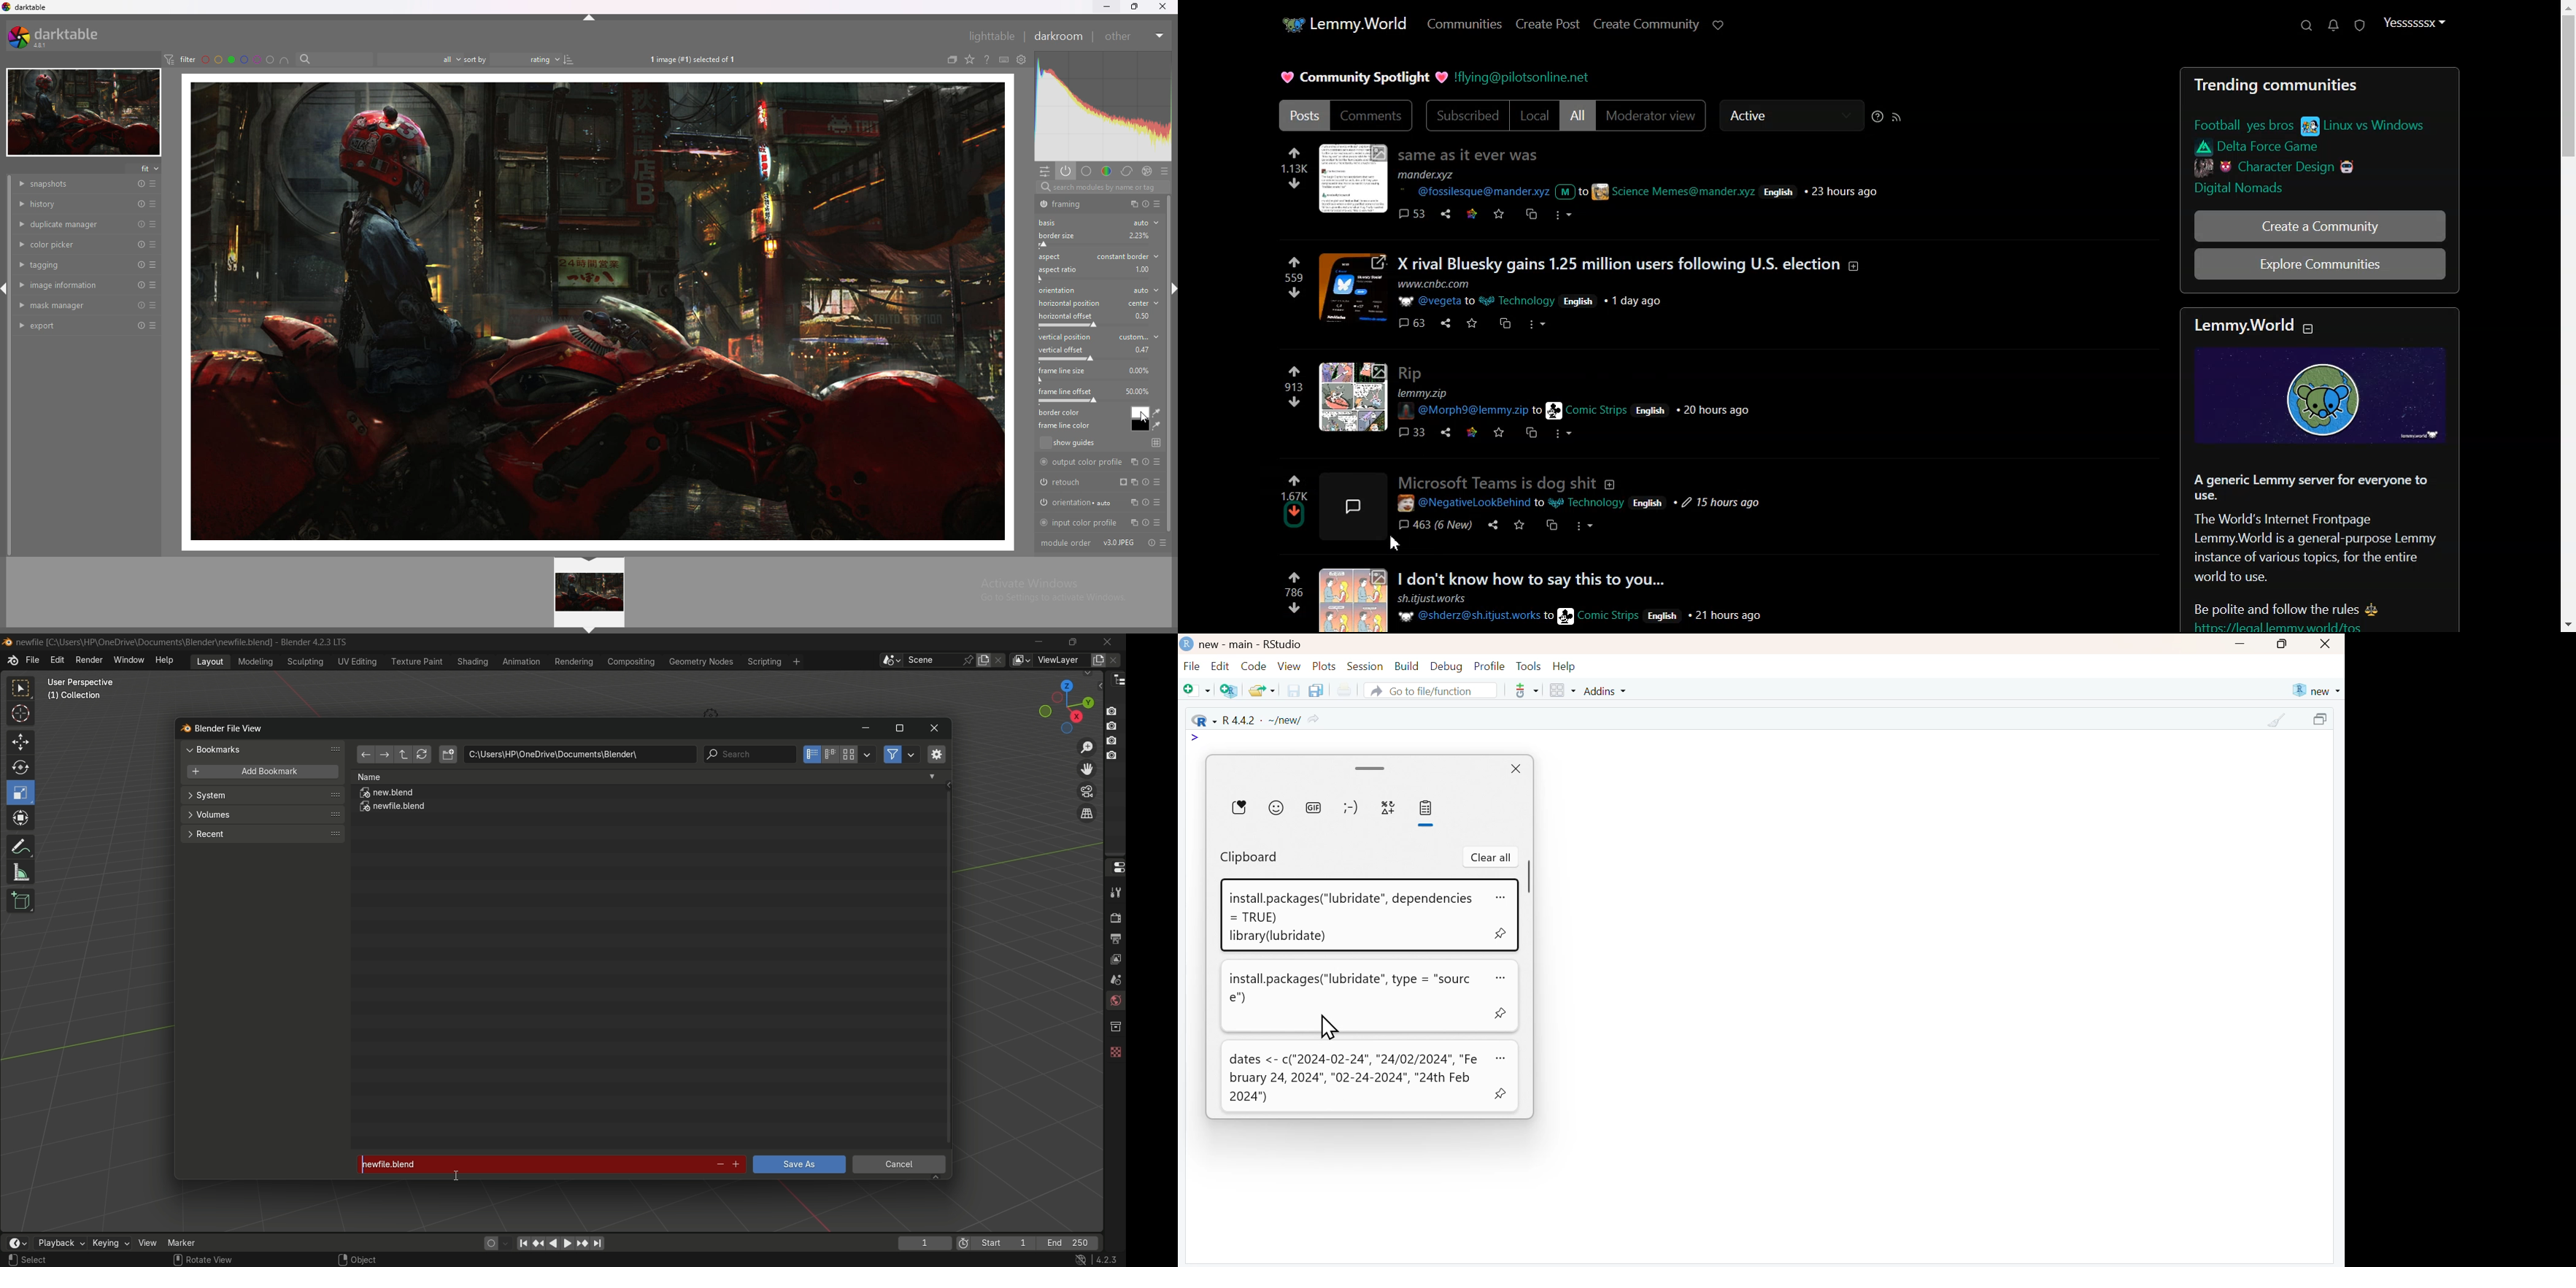  What do you see at coordinates (357, 661) in the screenshot?
I see `uv editing menu` at bounding box center [357, 661].